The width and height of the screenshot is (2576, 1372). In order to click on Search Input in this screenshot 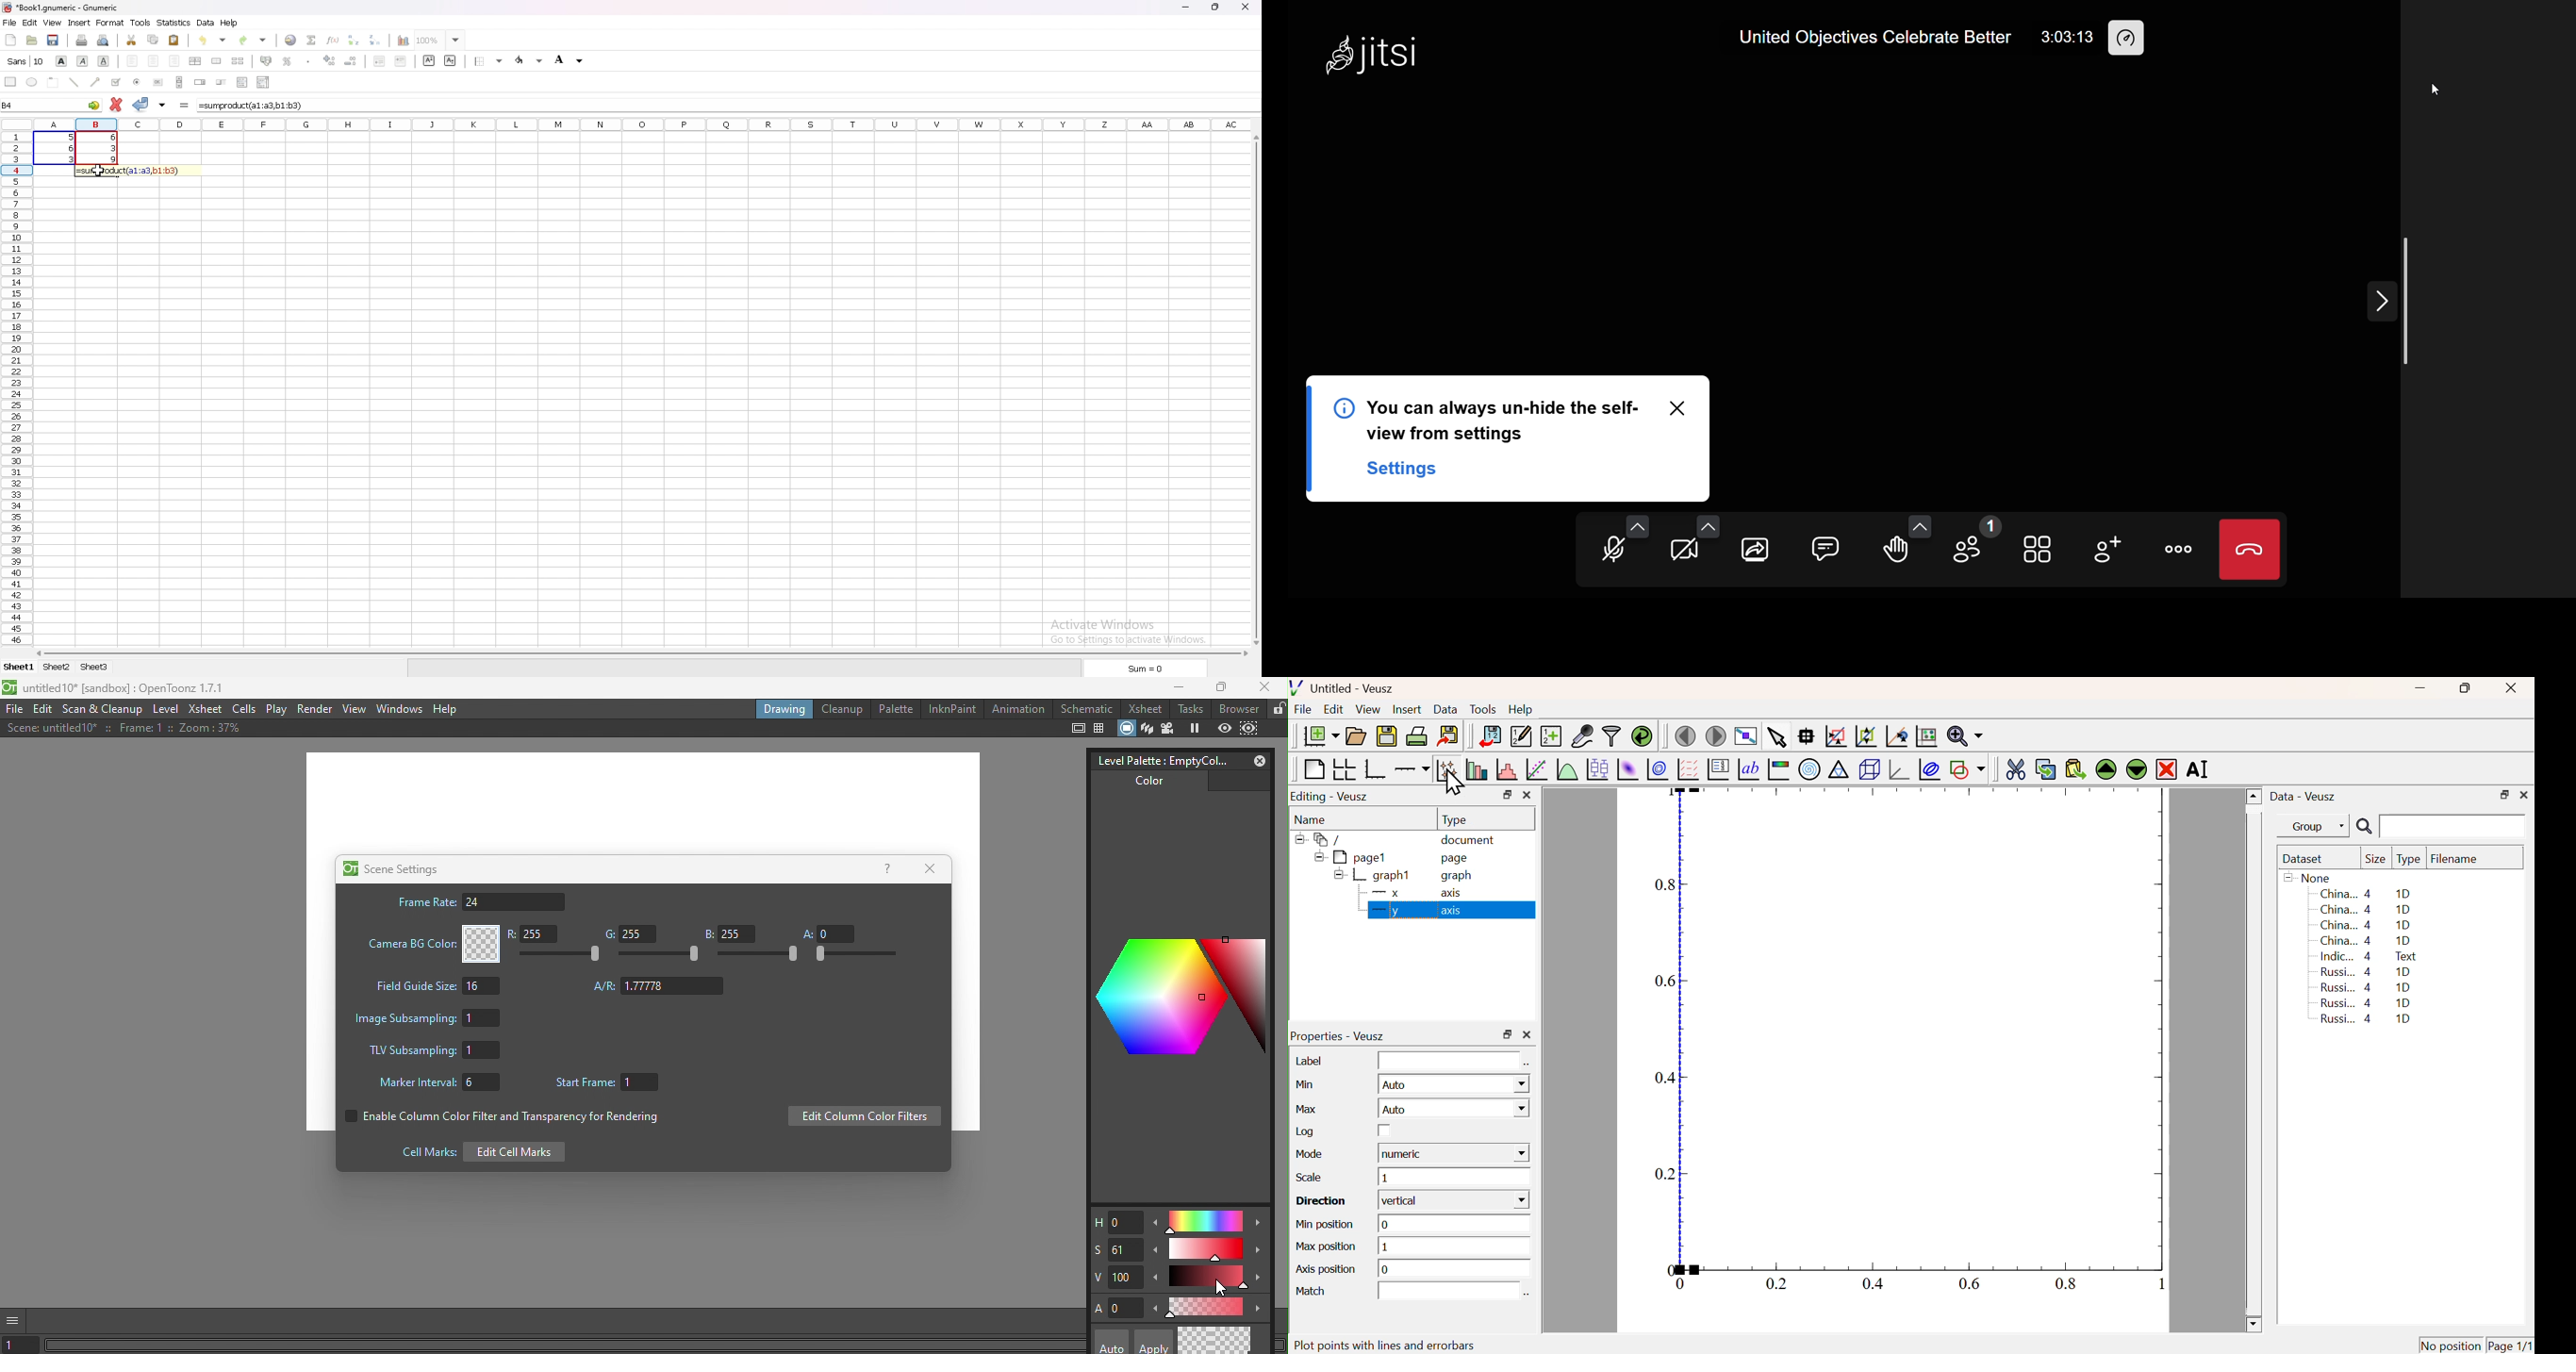, I will do `click(2454, 825)`.